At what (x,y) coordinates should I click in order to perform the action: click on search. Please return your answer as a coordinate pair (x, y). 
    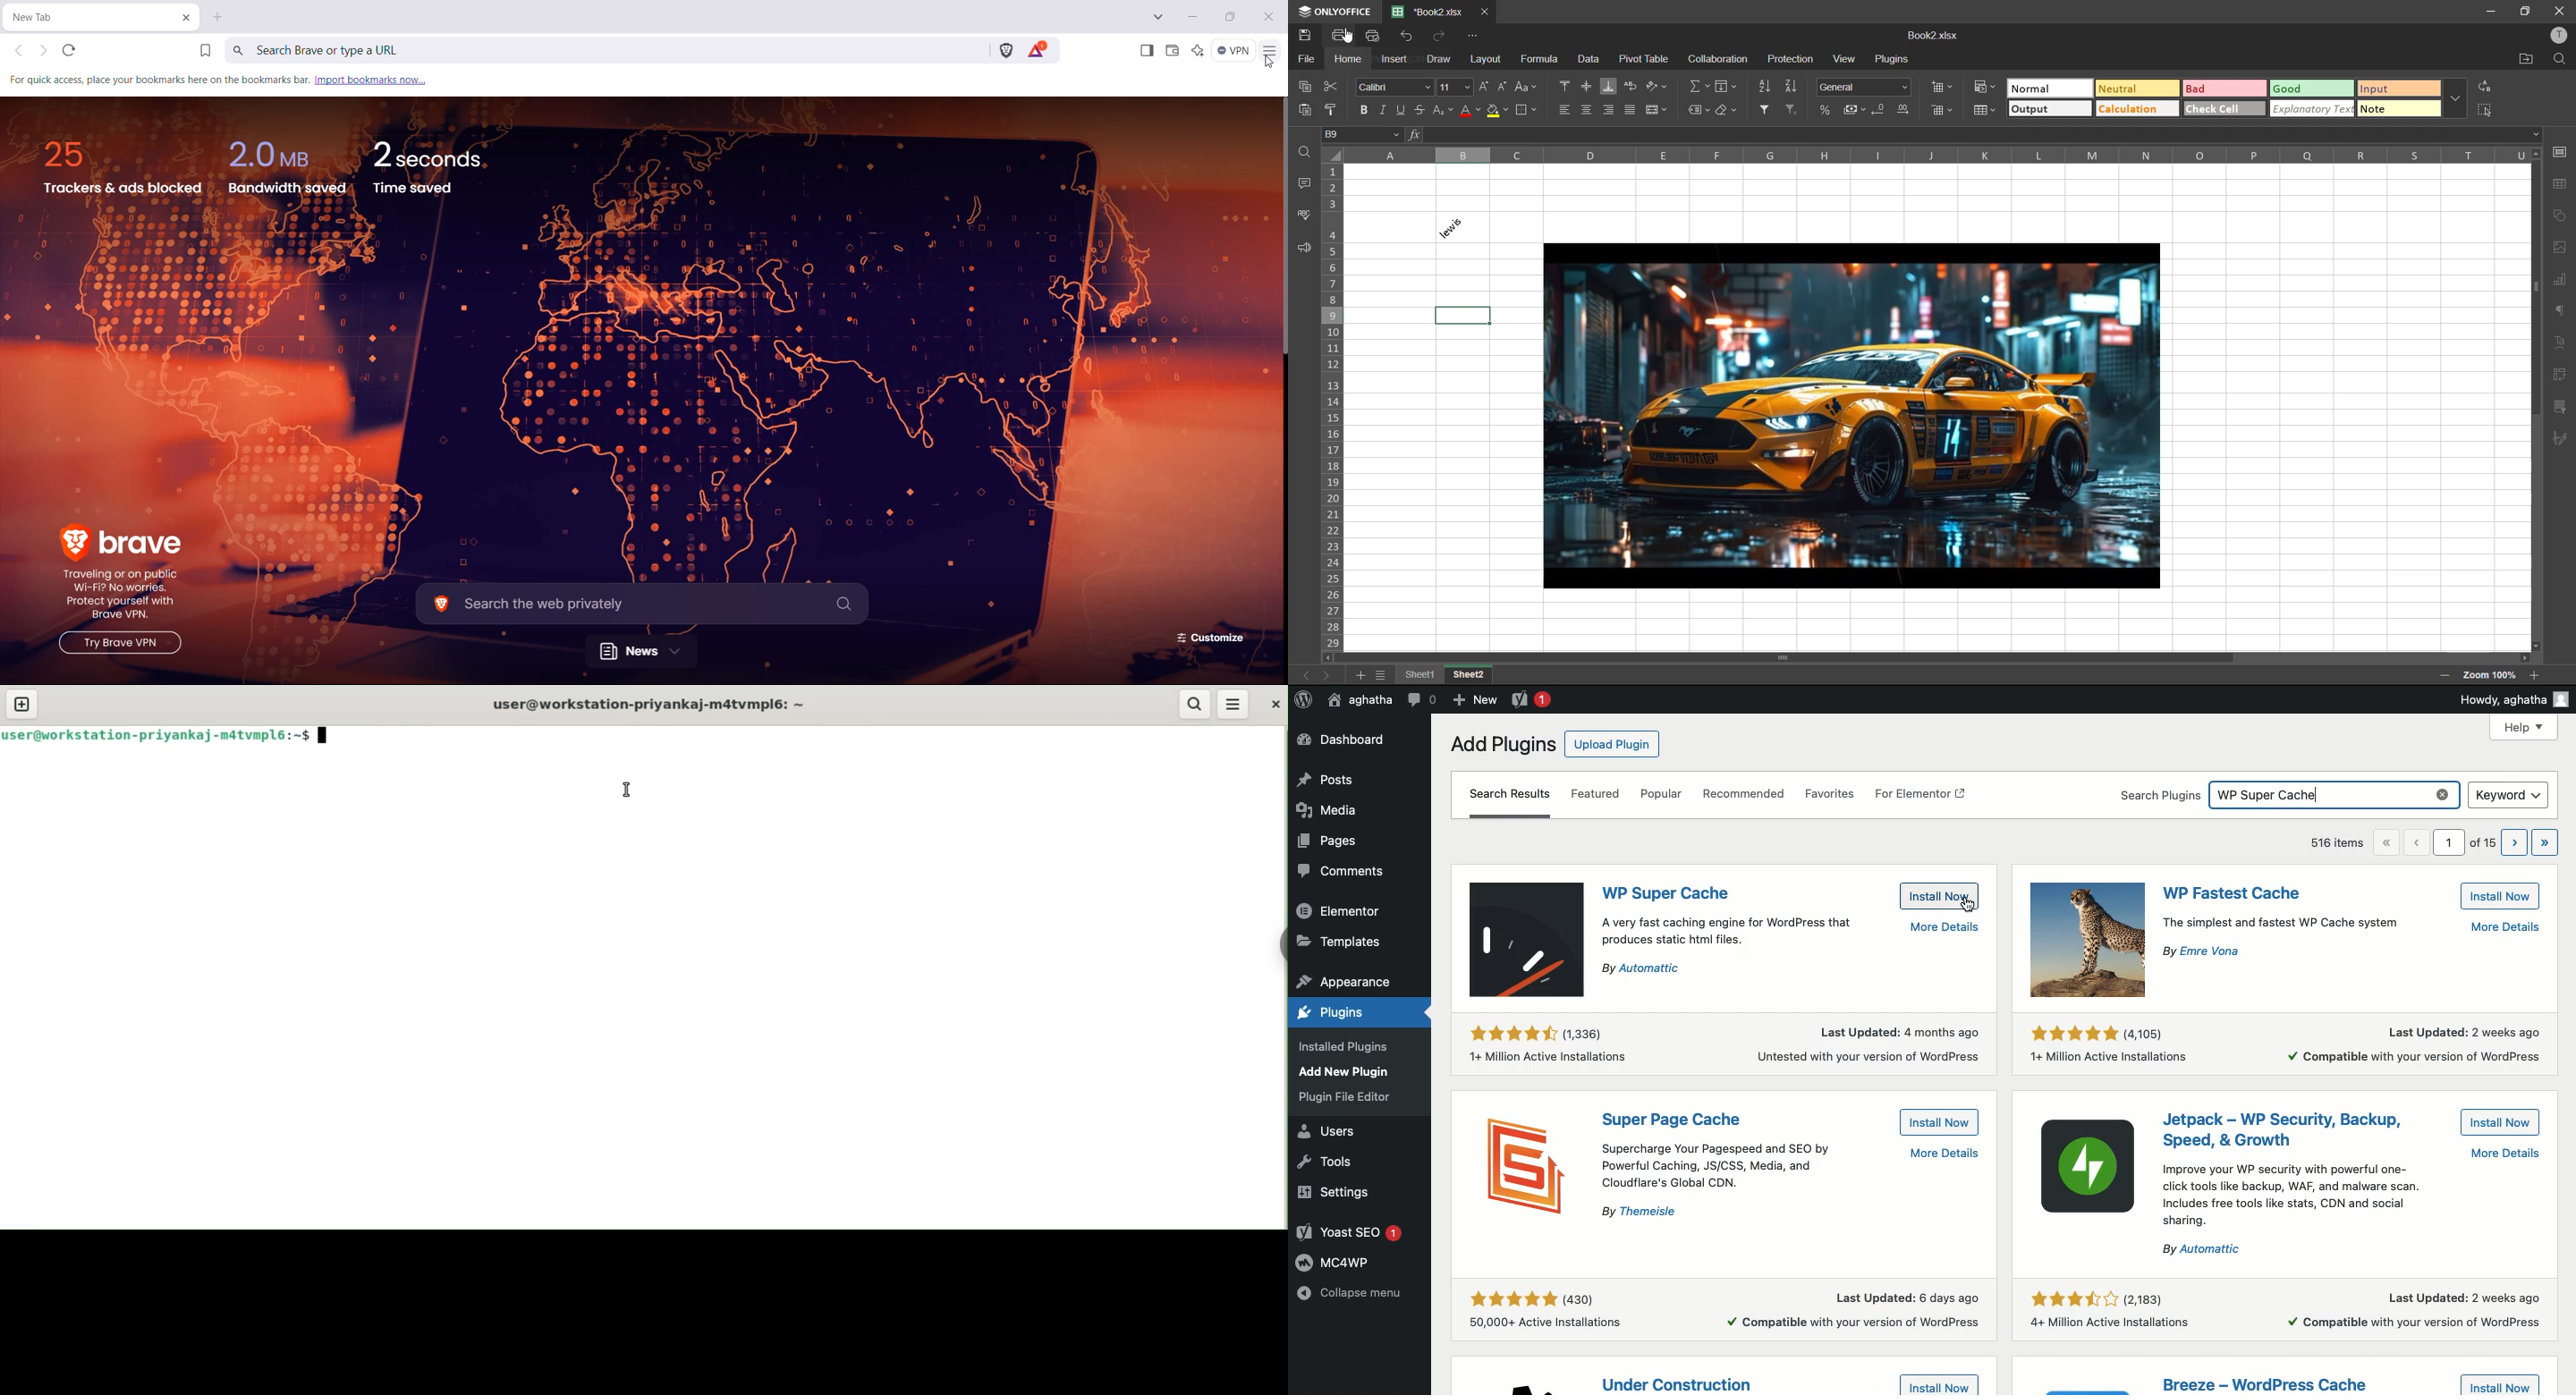
    Looking at the image, I should click on (1194, 705).